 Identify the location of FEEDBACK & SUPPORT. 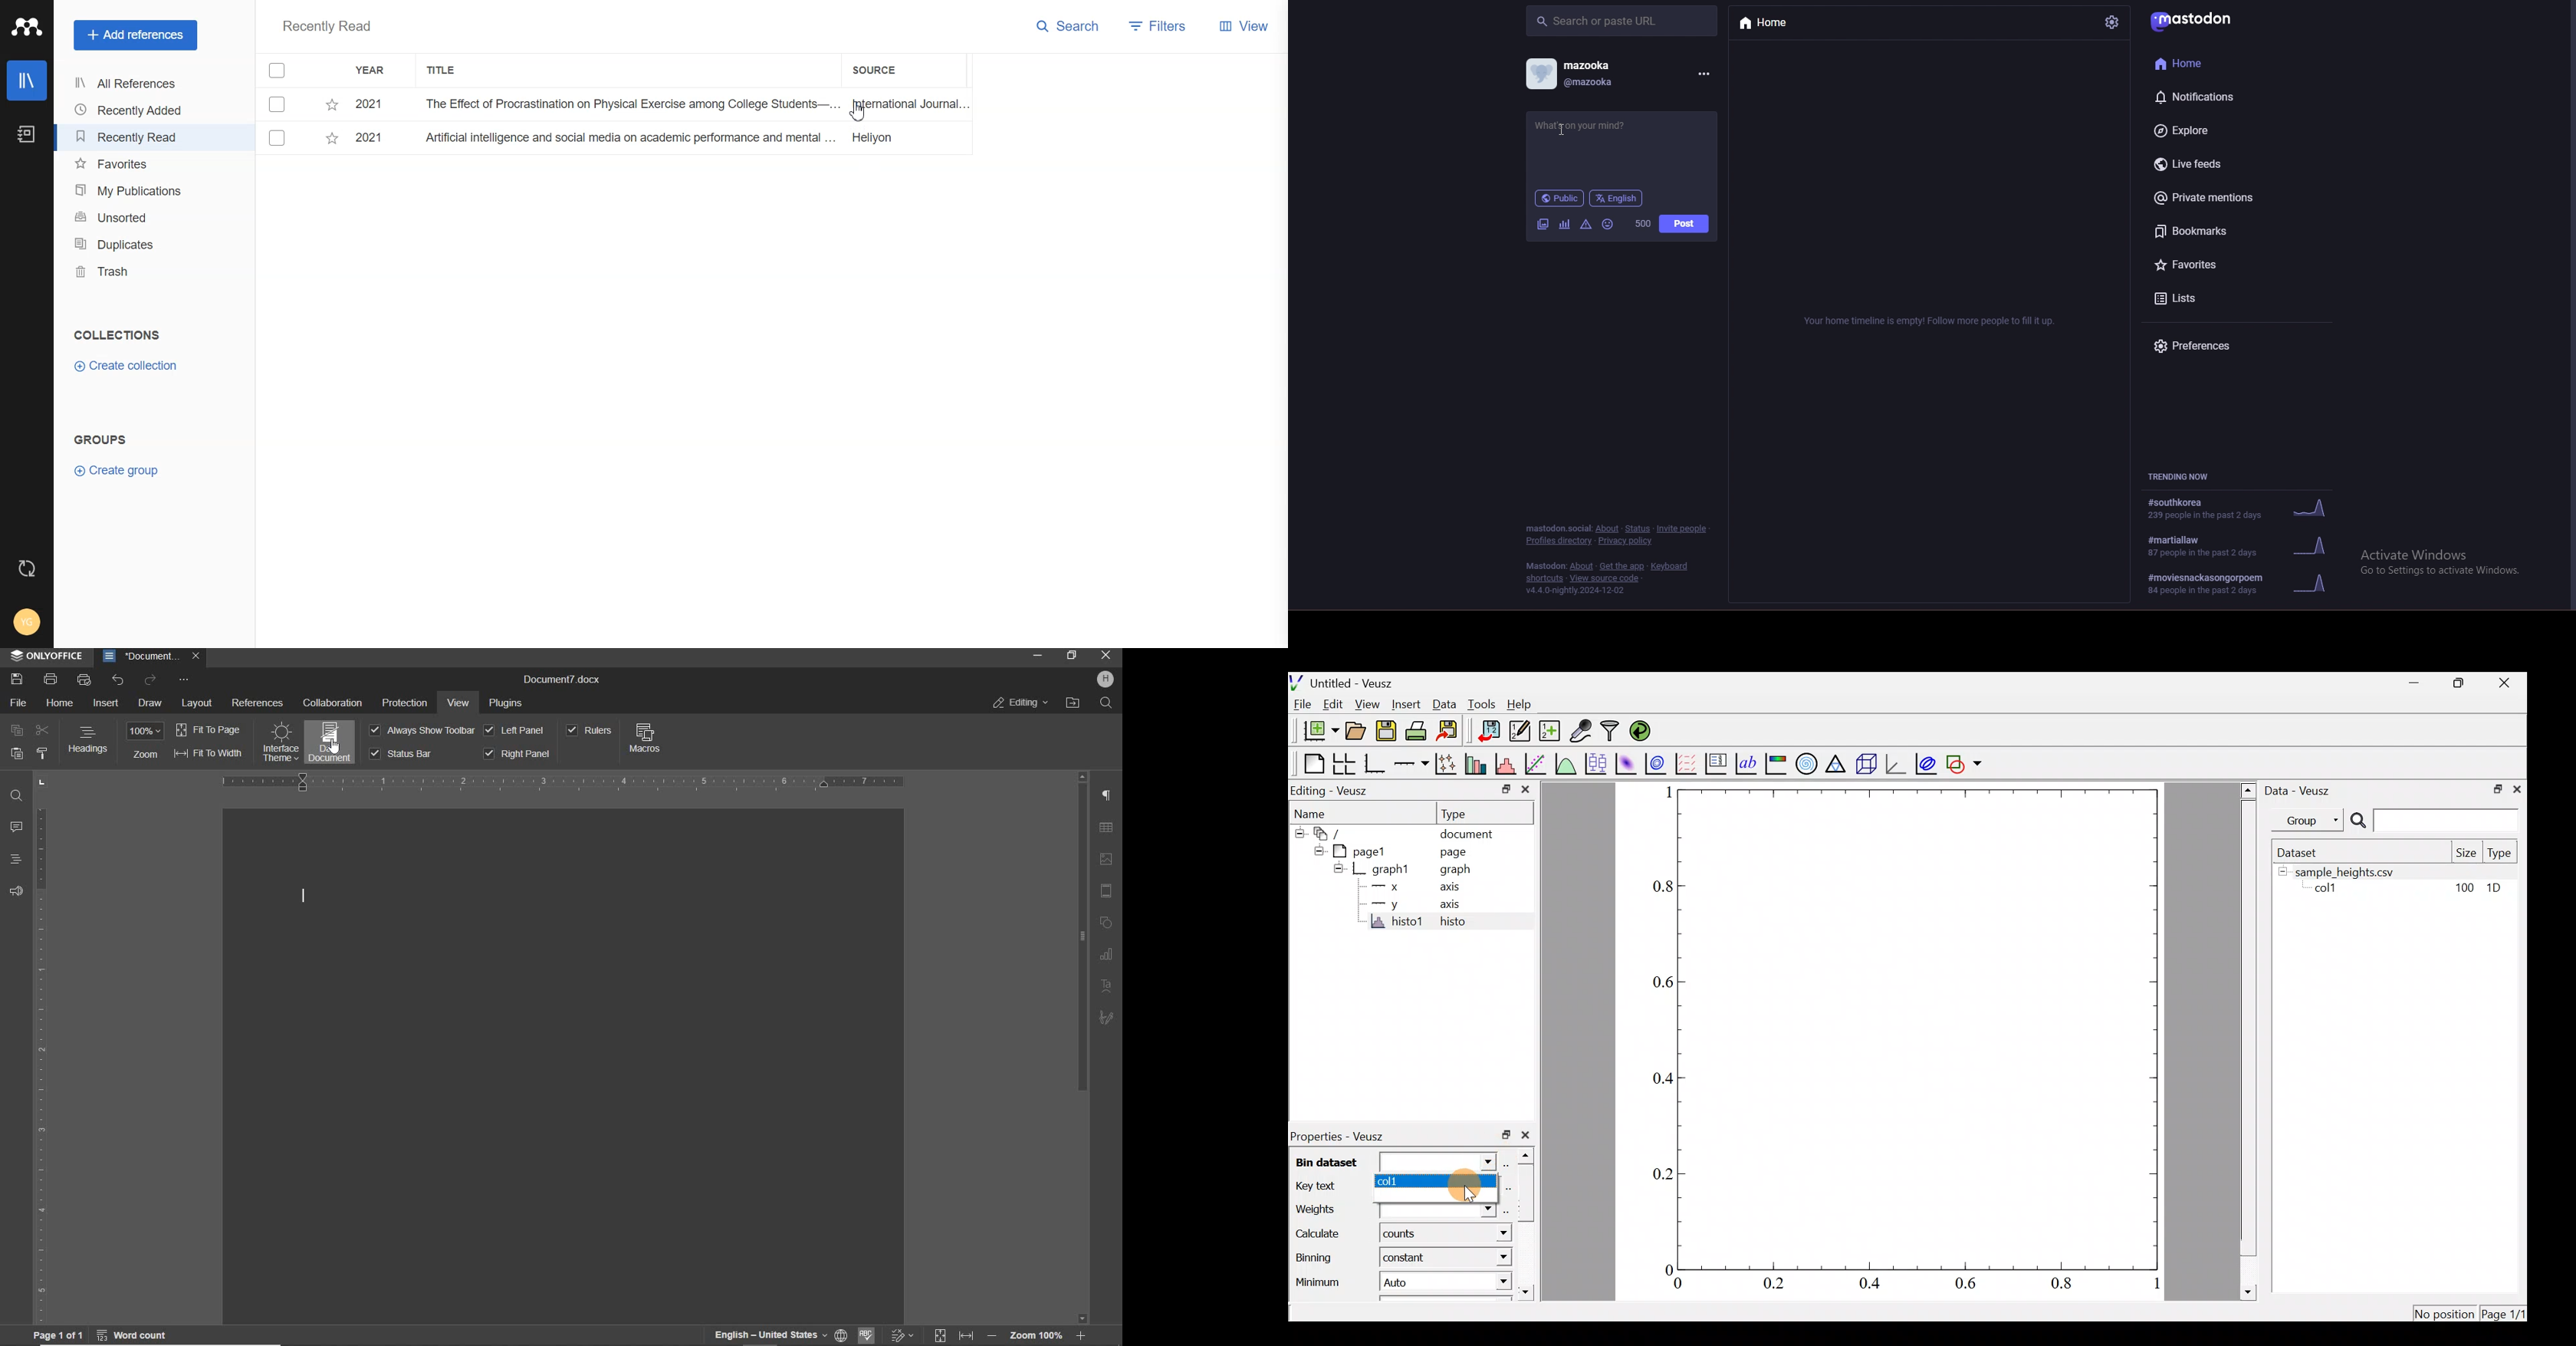
(15, 893).